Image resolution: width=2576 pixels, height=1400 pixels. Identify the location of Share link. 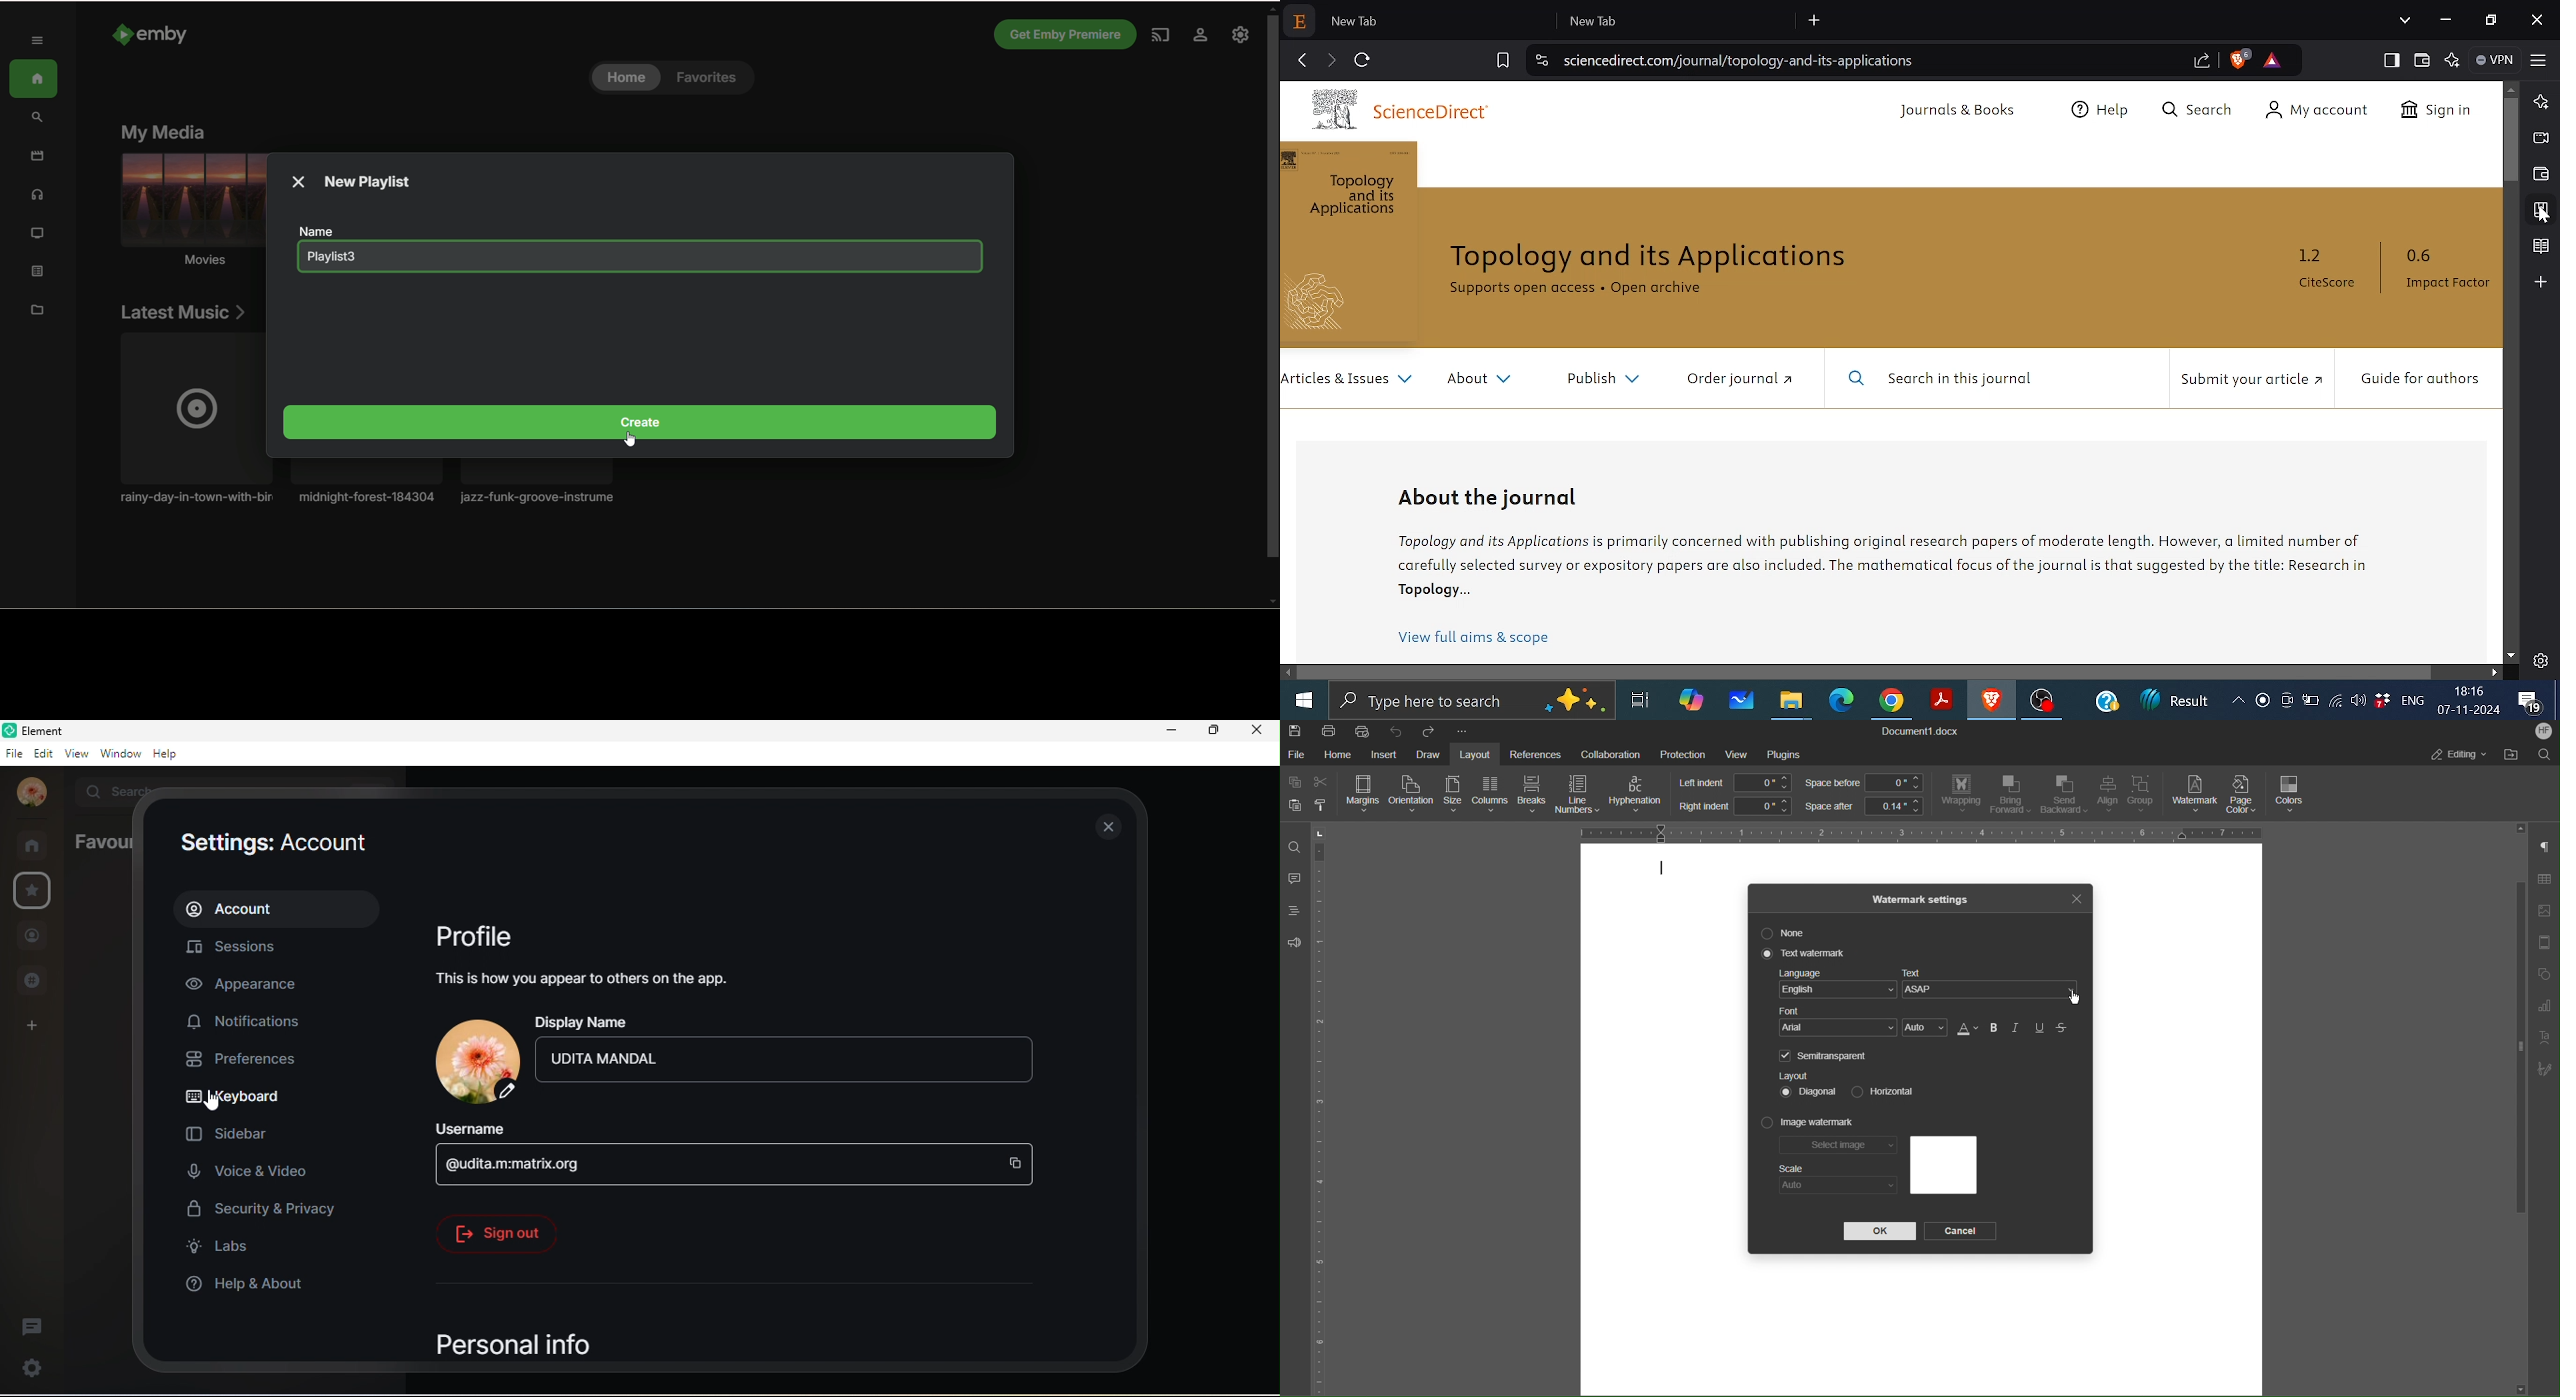
(2202, 62).